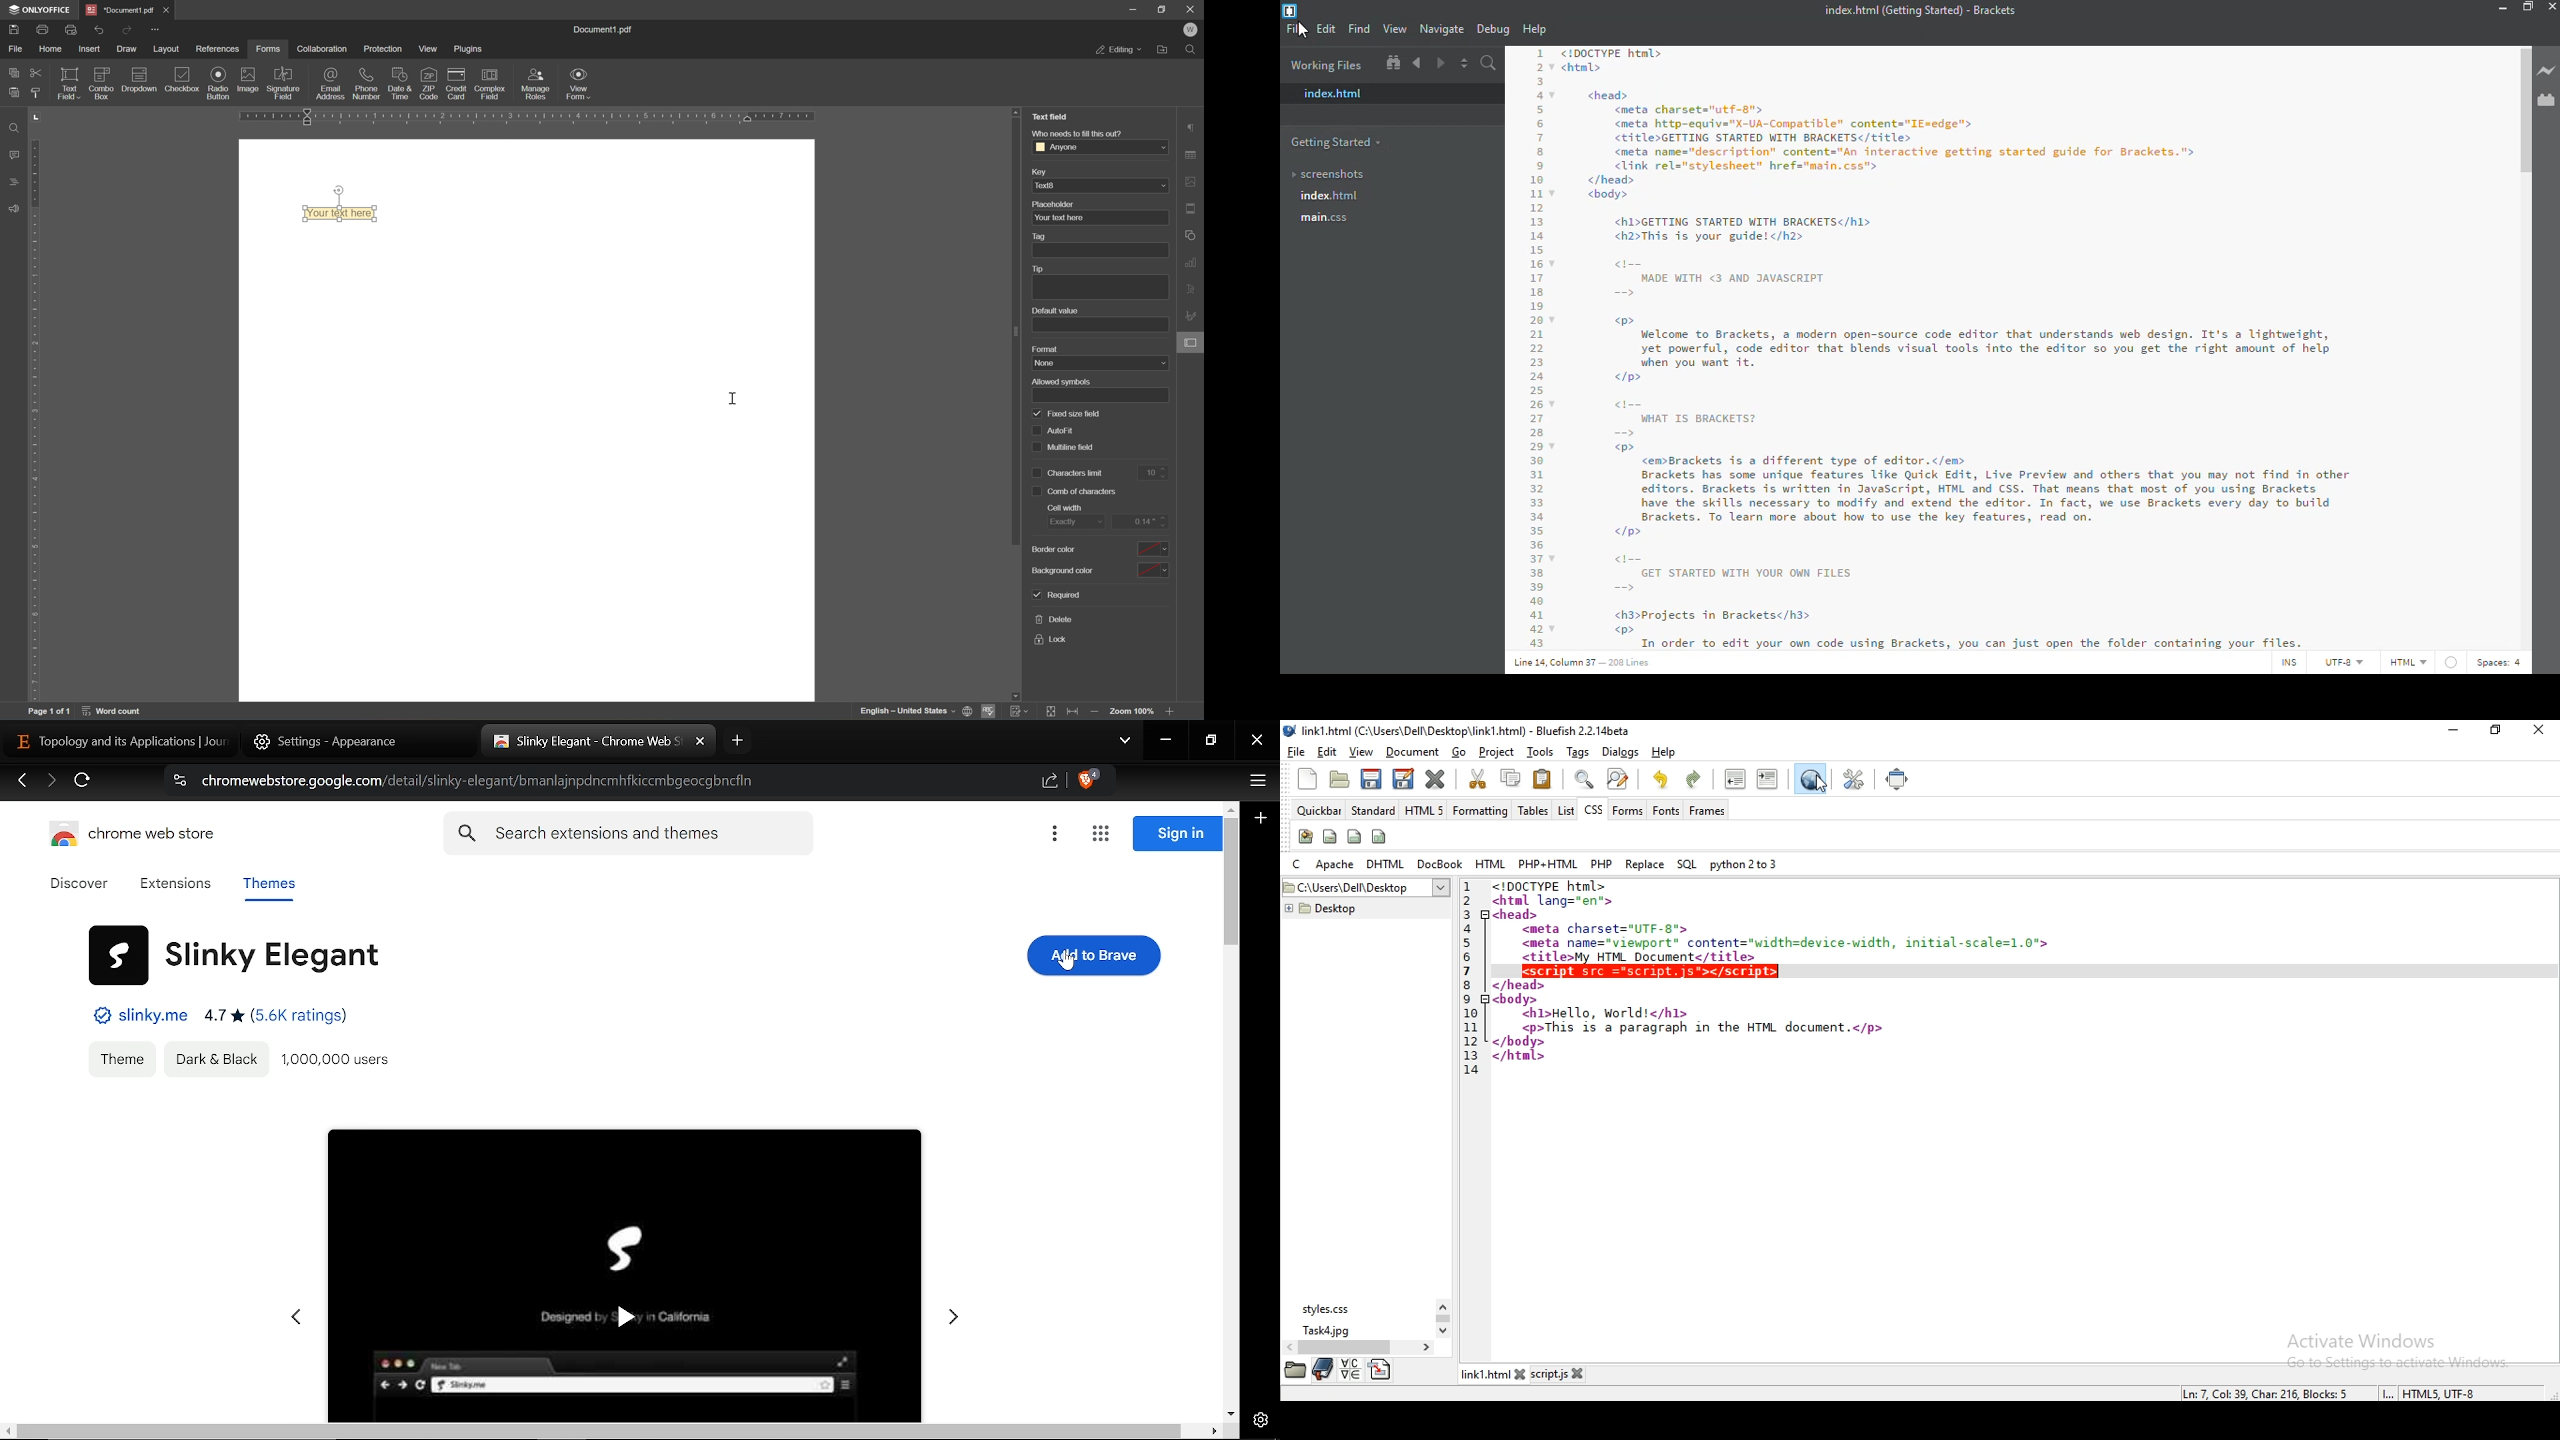 This screenshot has height=1456, width=2576. What do you see at coordinates (218, 51) in the screenshot?
I see `references` at bounding box center [218, 51].